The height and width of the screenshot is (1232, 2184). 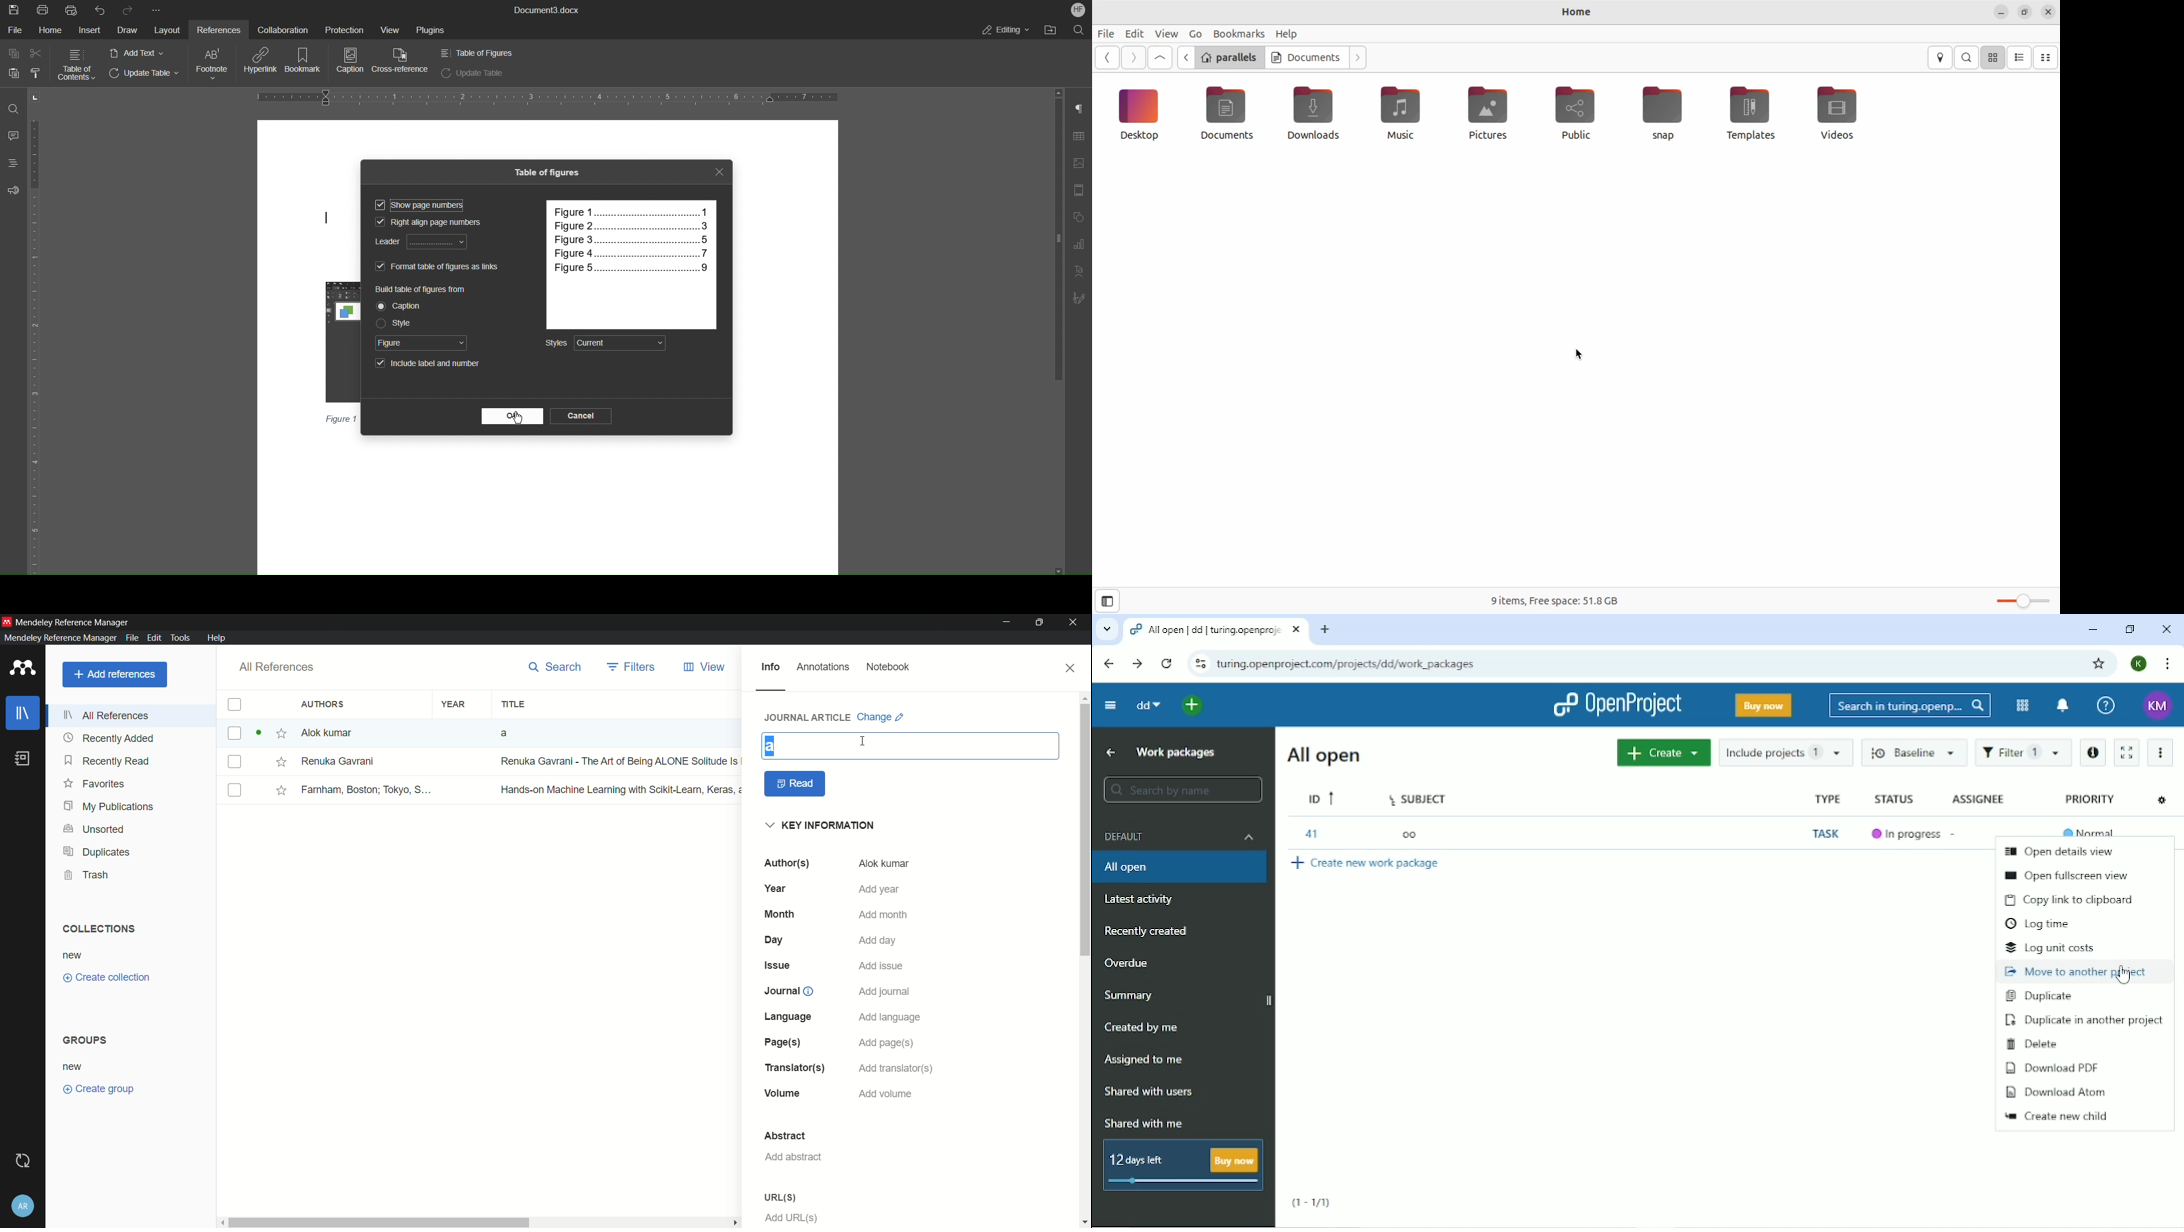 I want to click on page, so click(x=781, y=1043).